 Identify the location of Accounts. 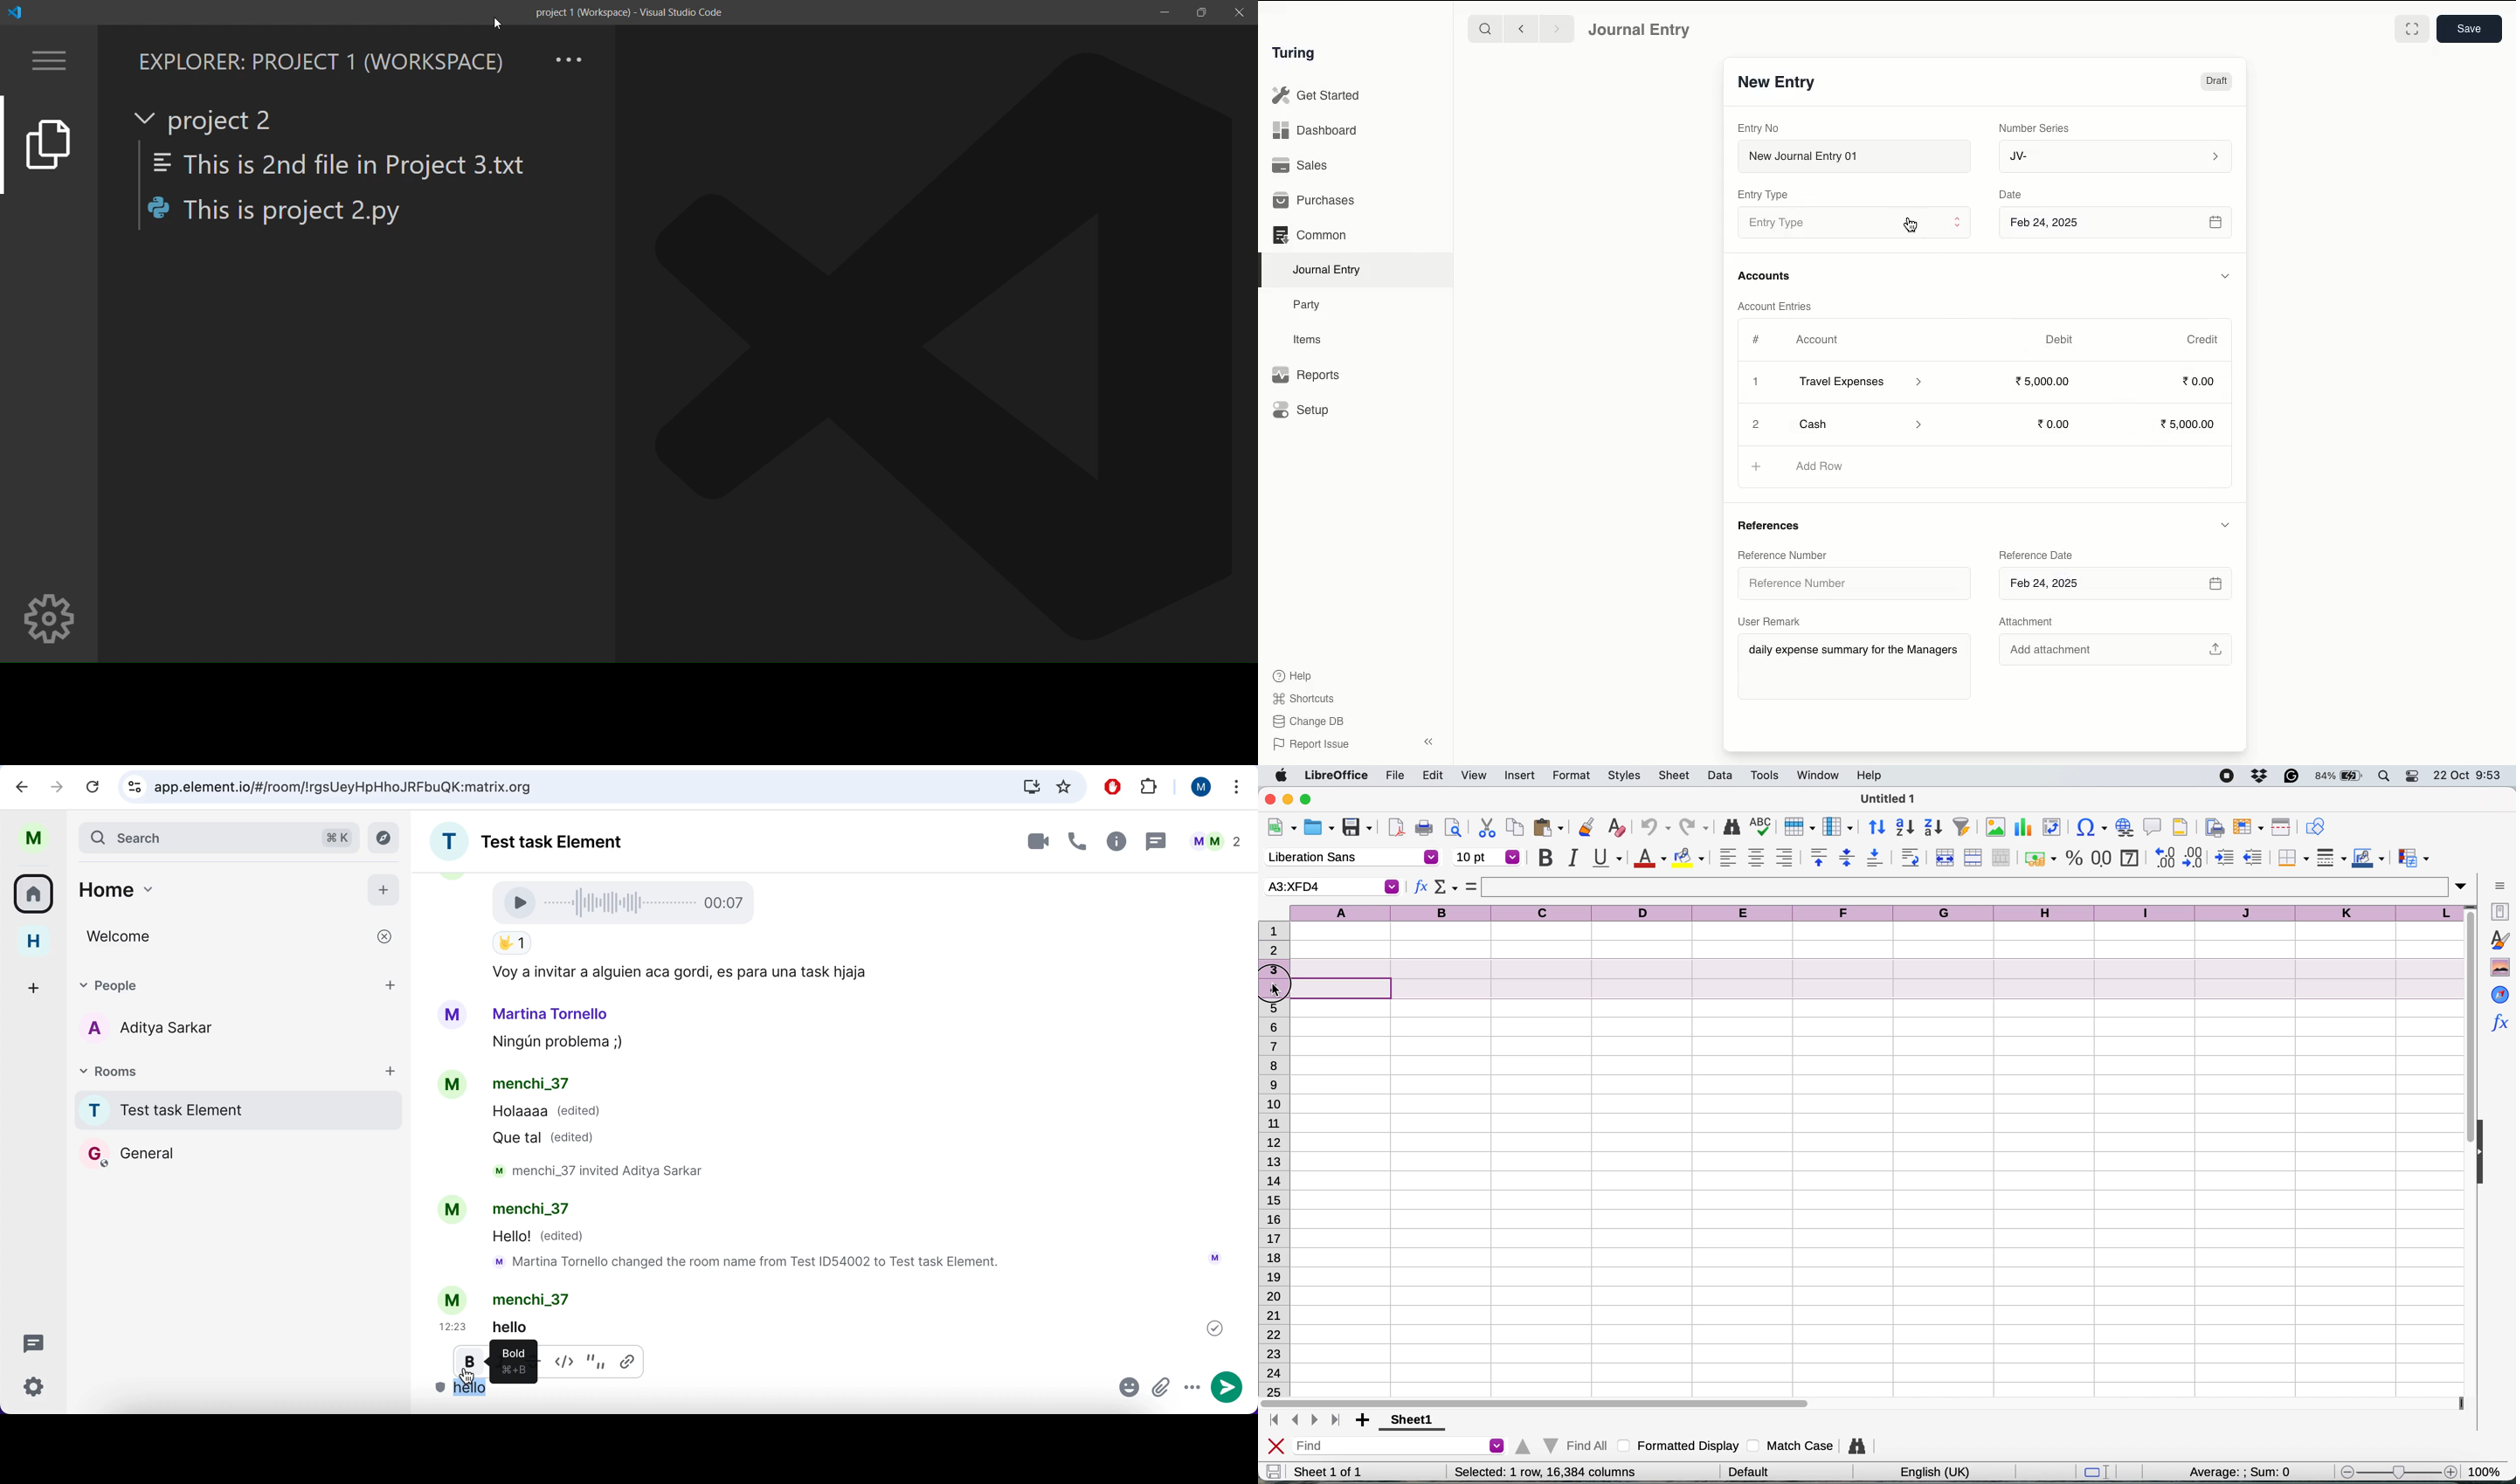
(1766, 276).